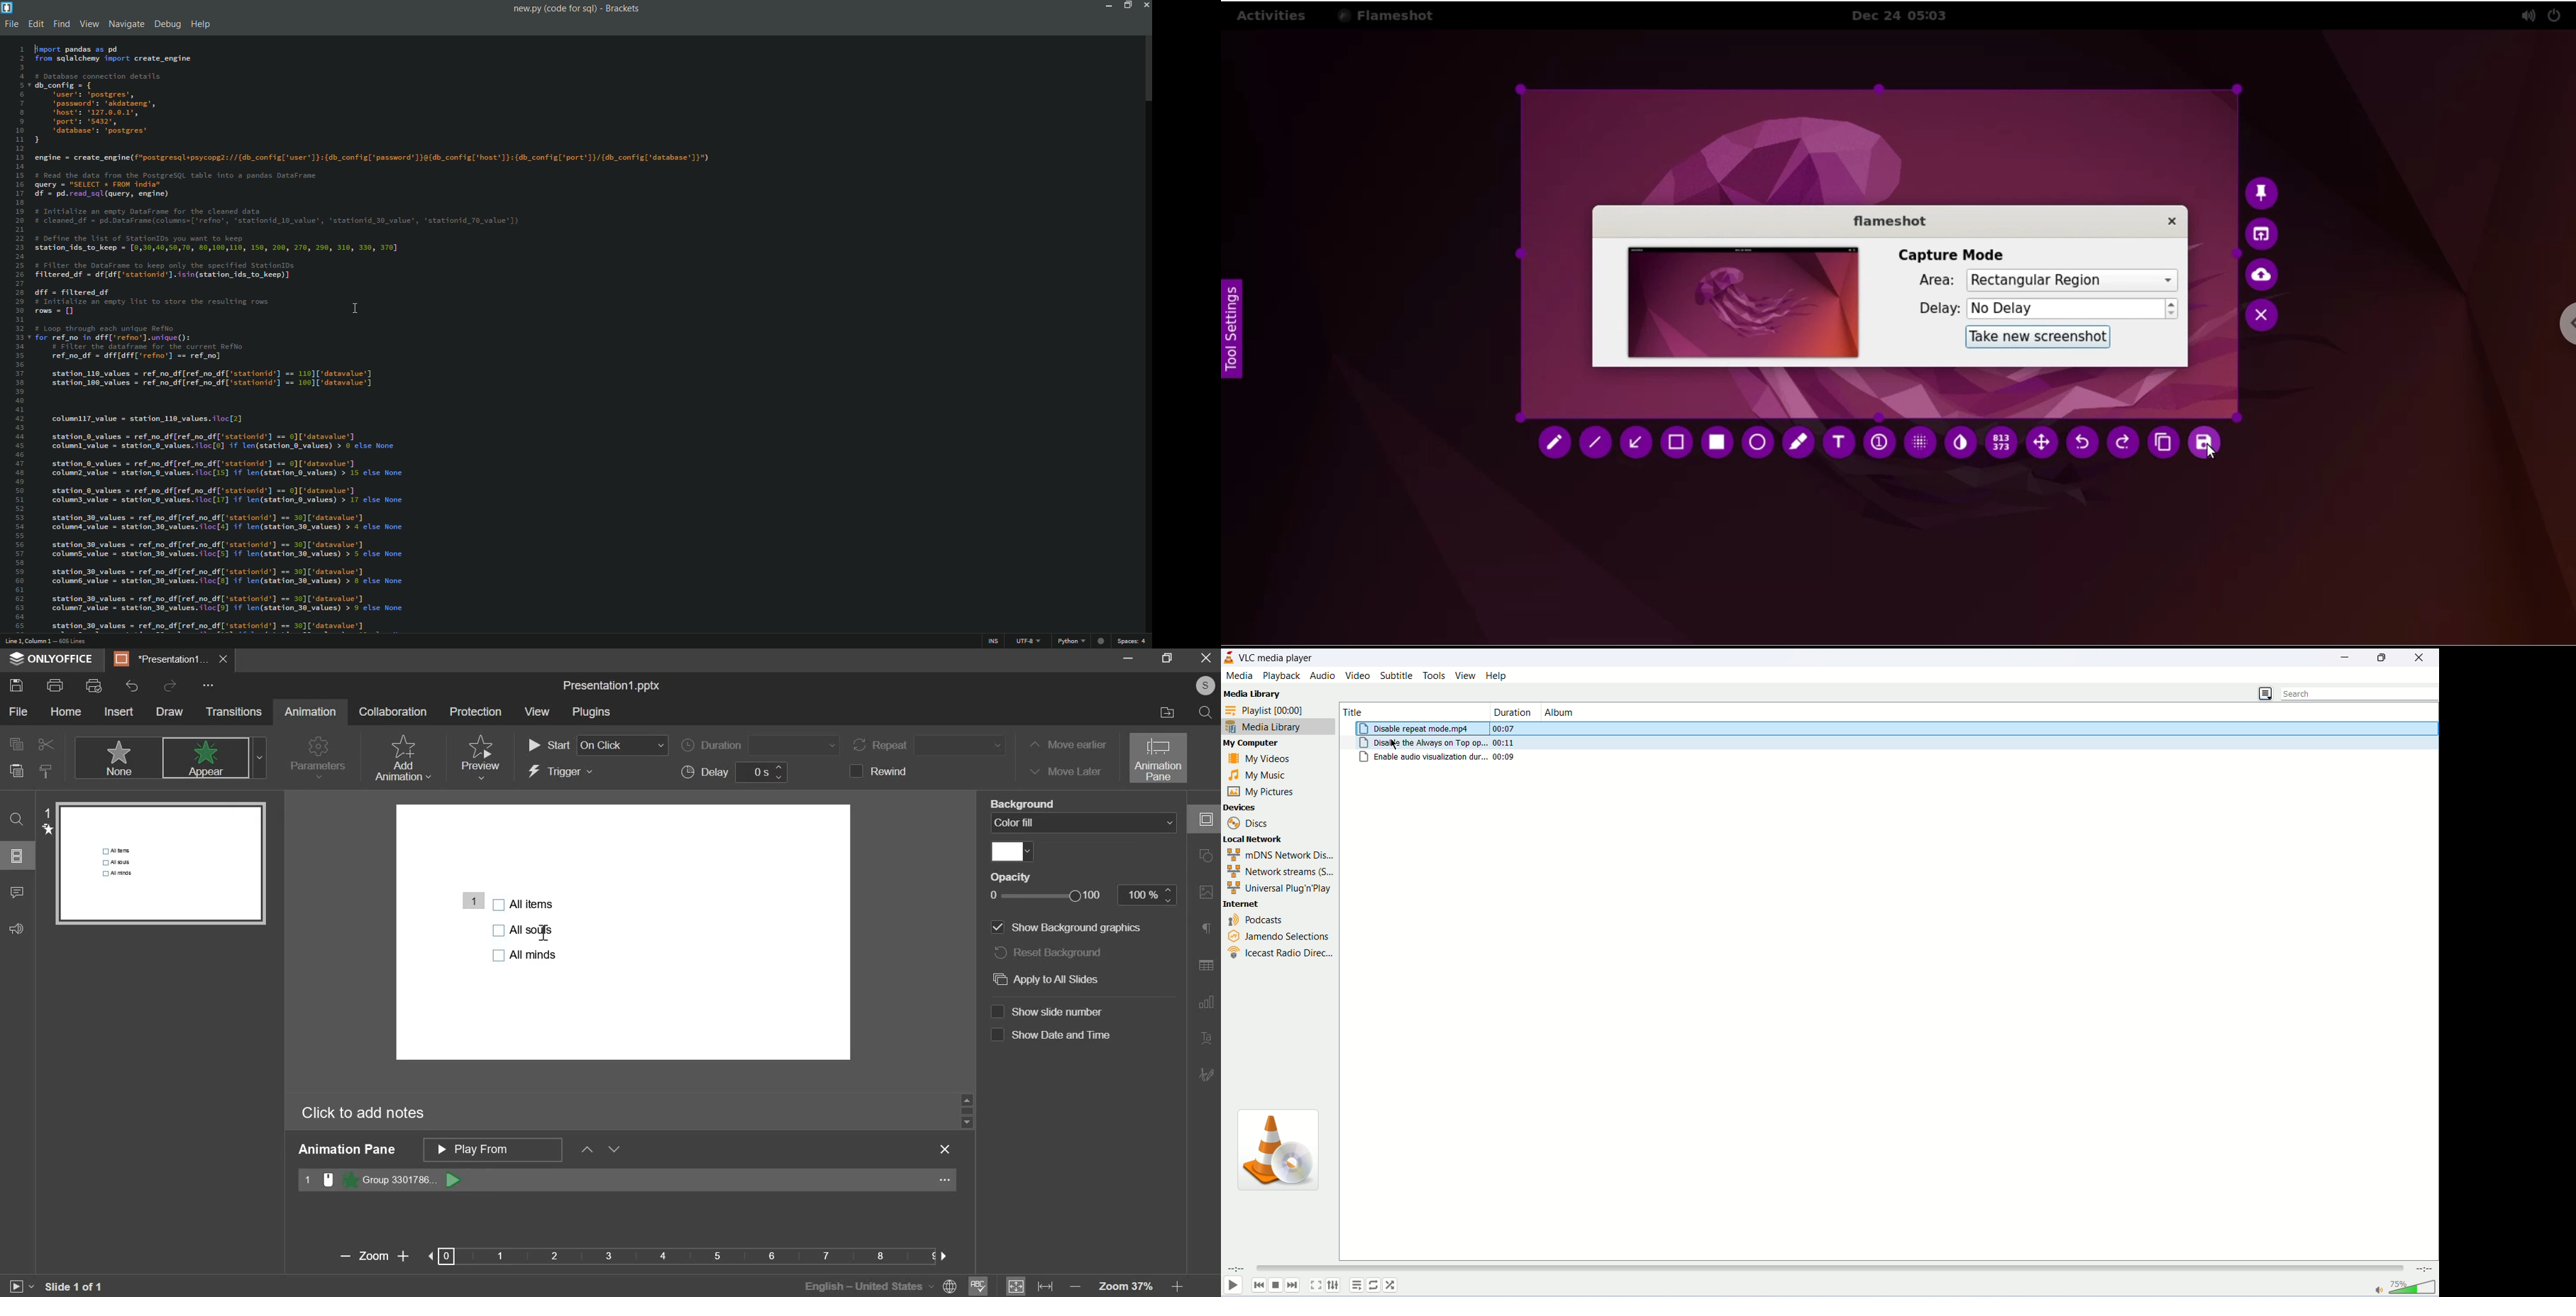  What do you see at coordinates (1206, 947) in the screenshot?
I see `right side bar` at bounding box center [1206, 947].